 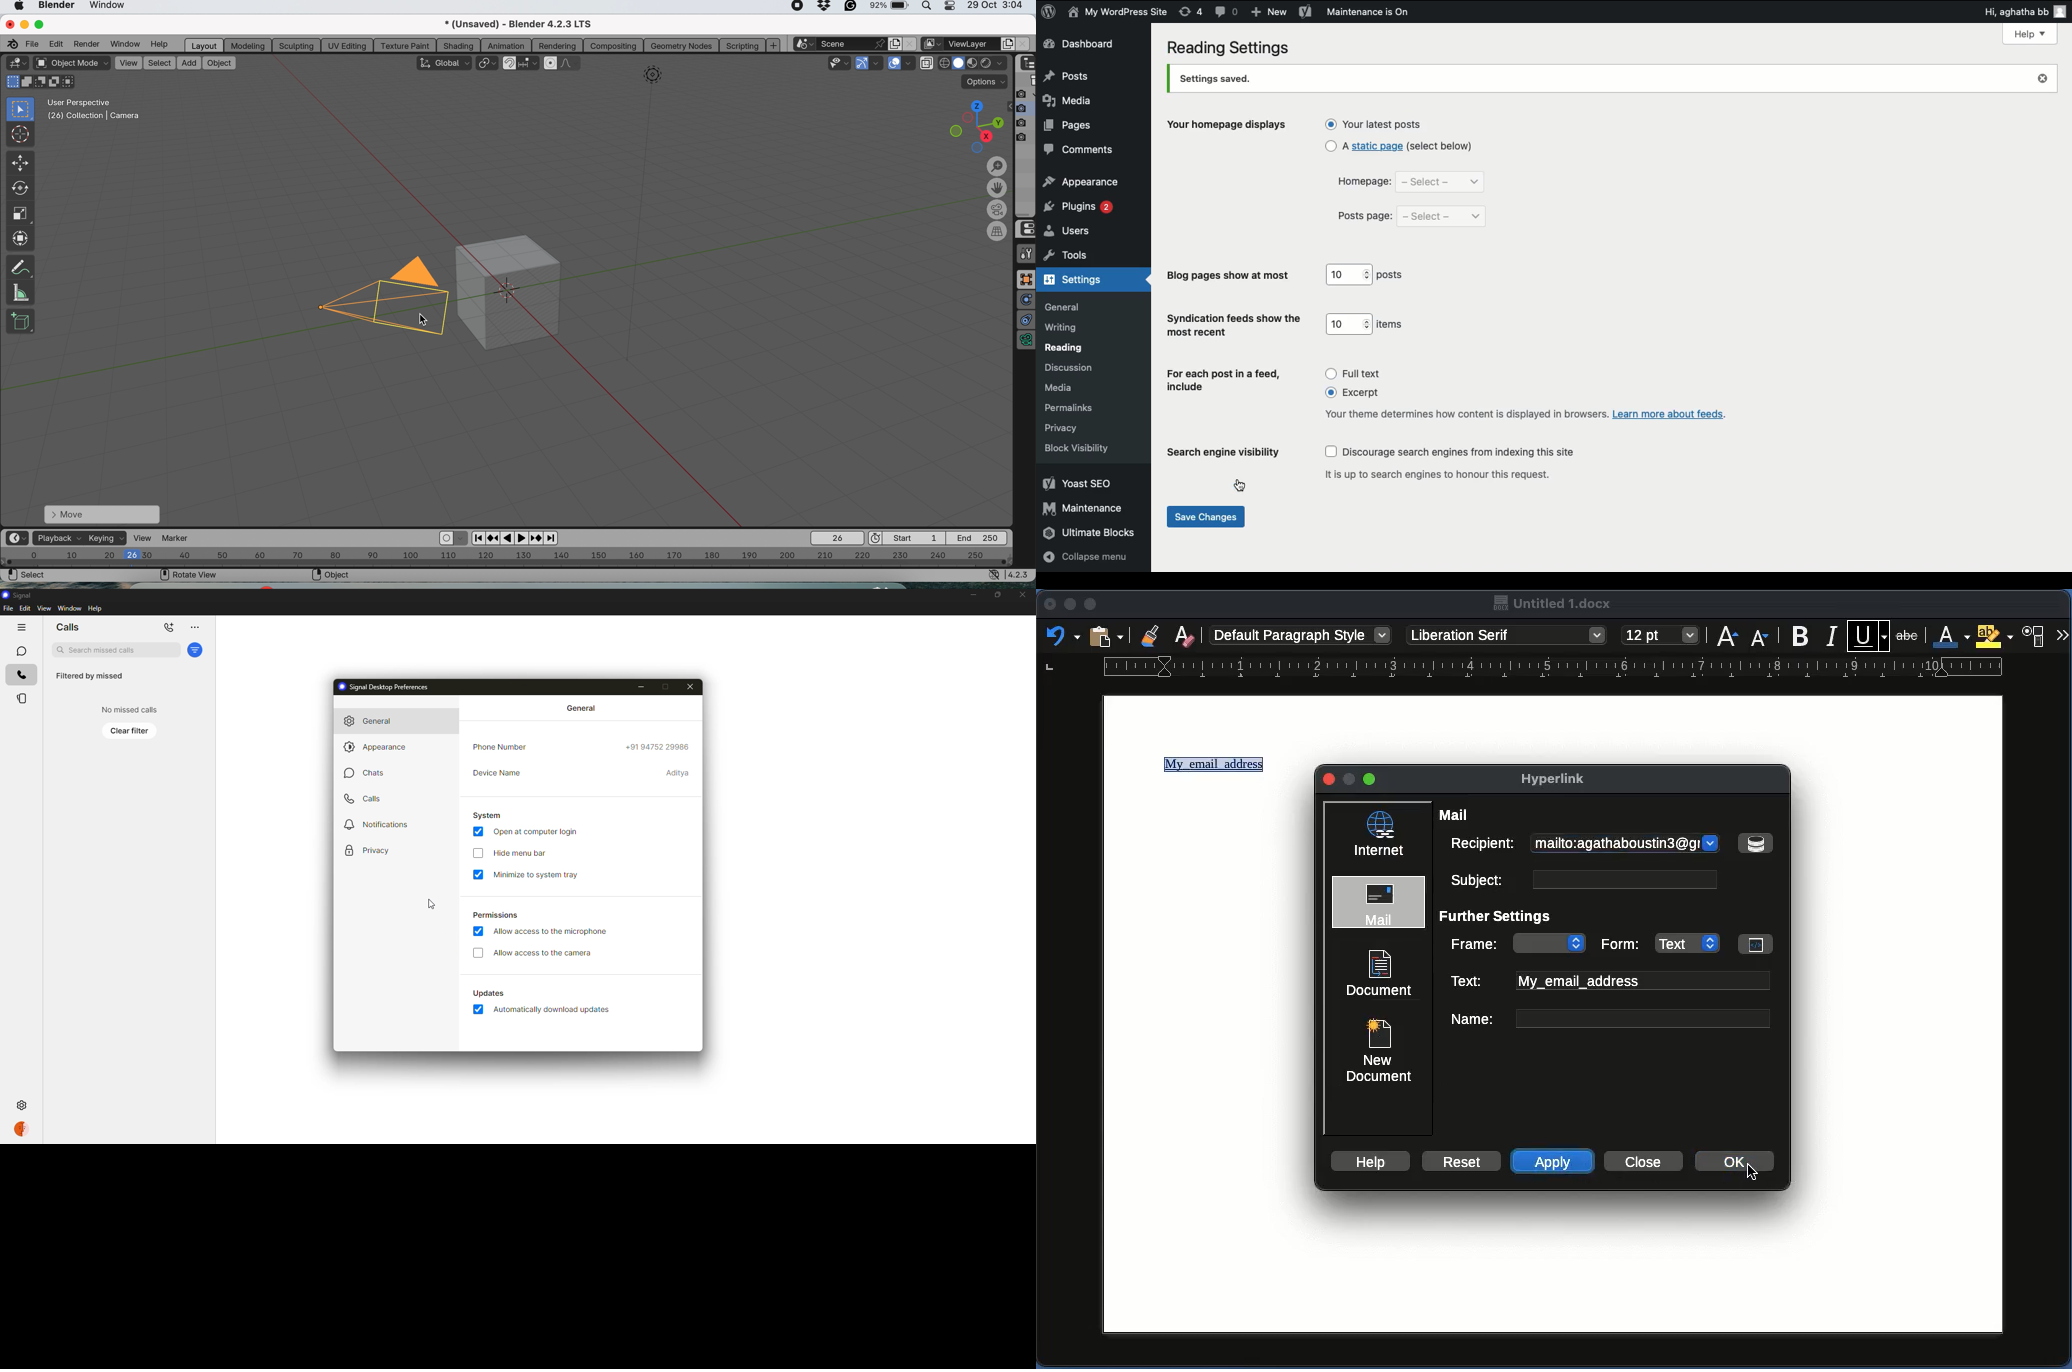 I want to click on mailto:agathaboustin3@g, so click(x=1627, y=844).